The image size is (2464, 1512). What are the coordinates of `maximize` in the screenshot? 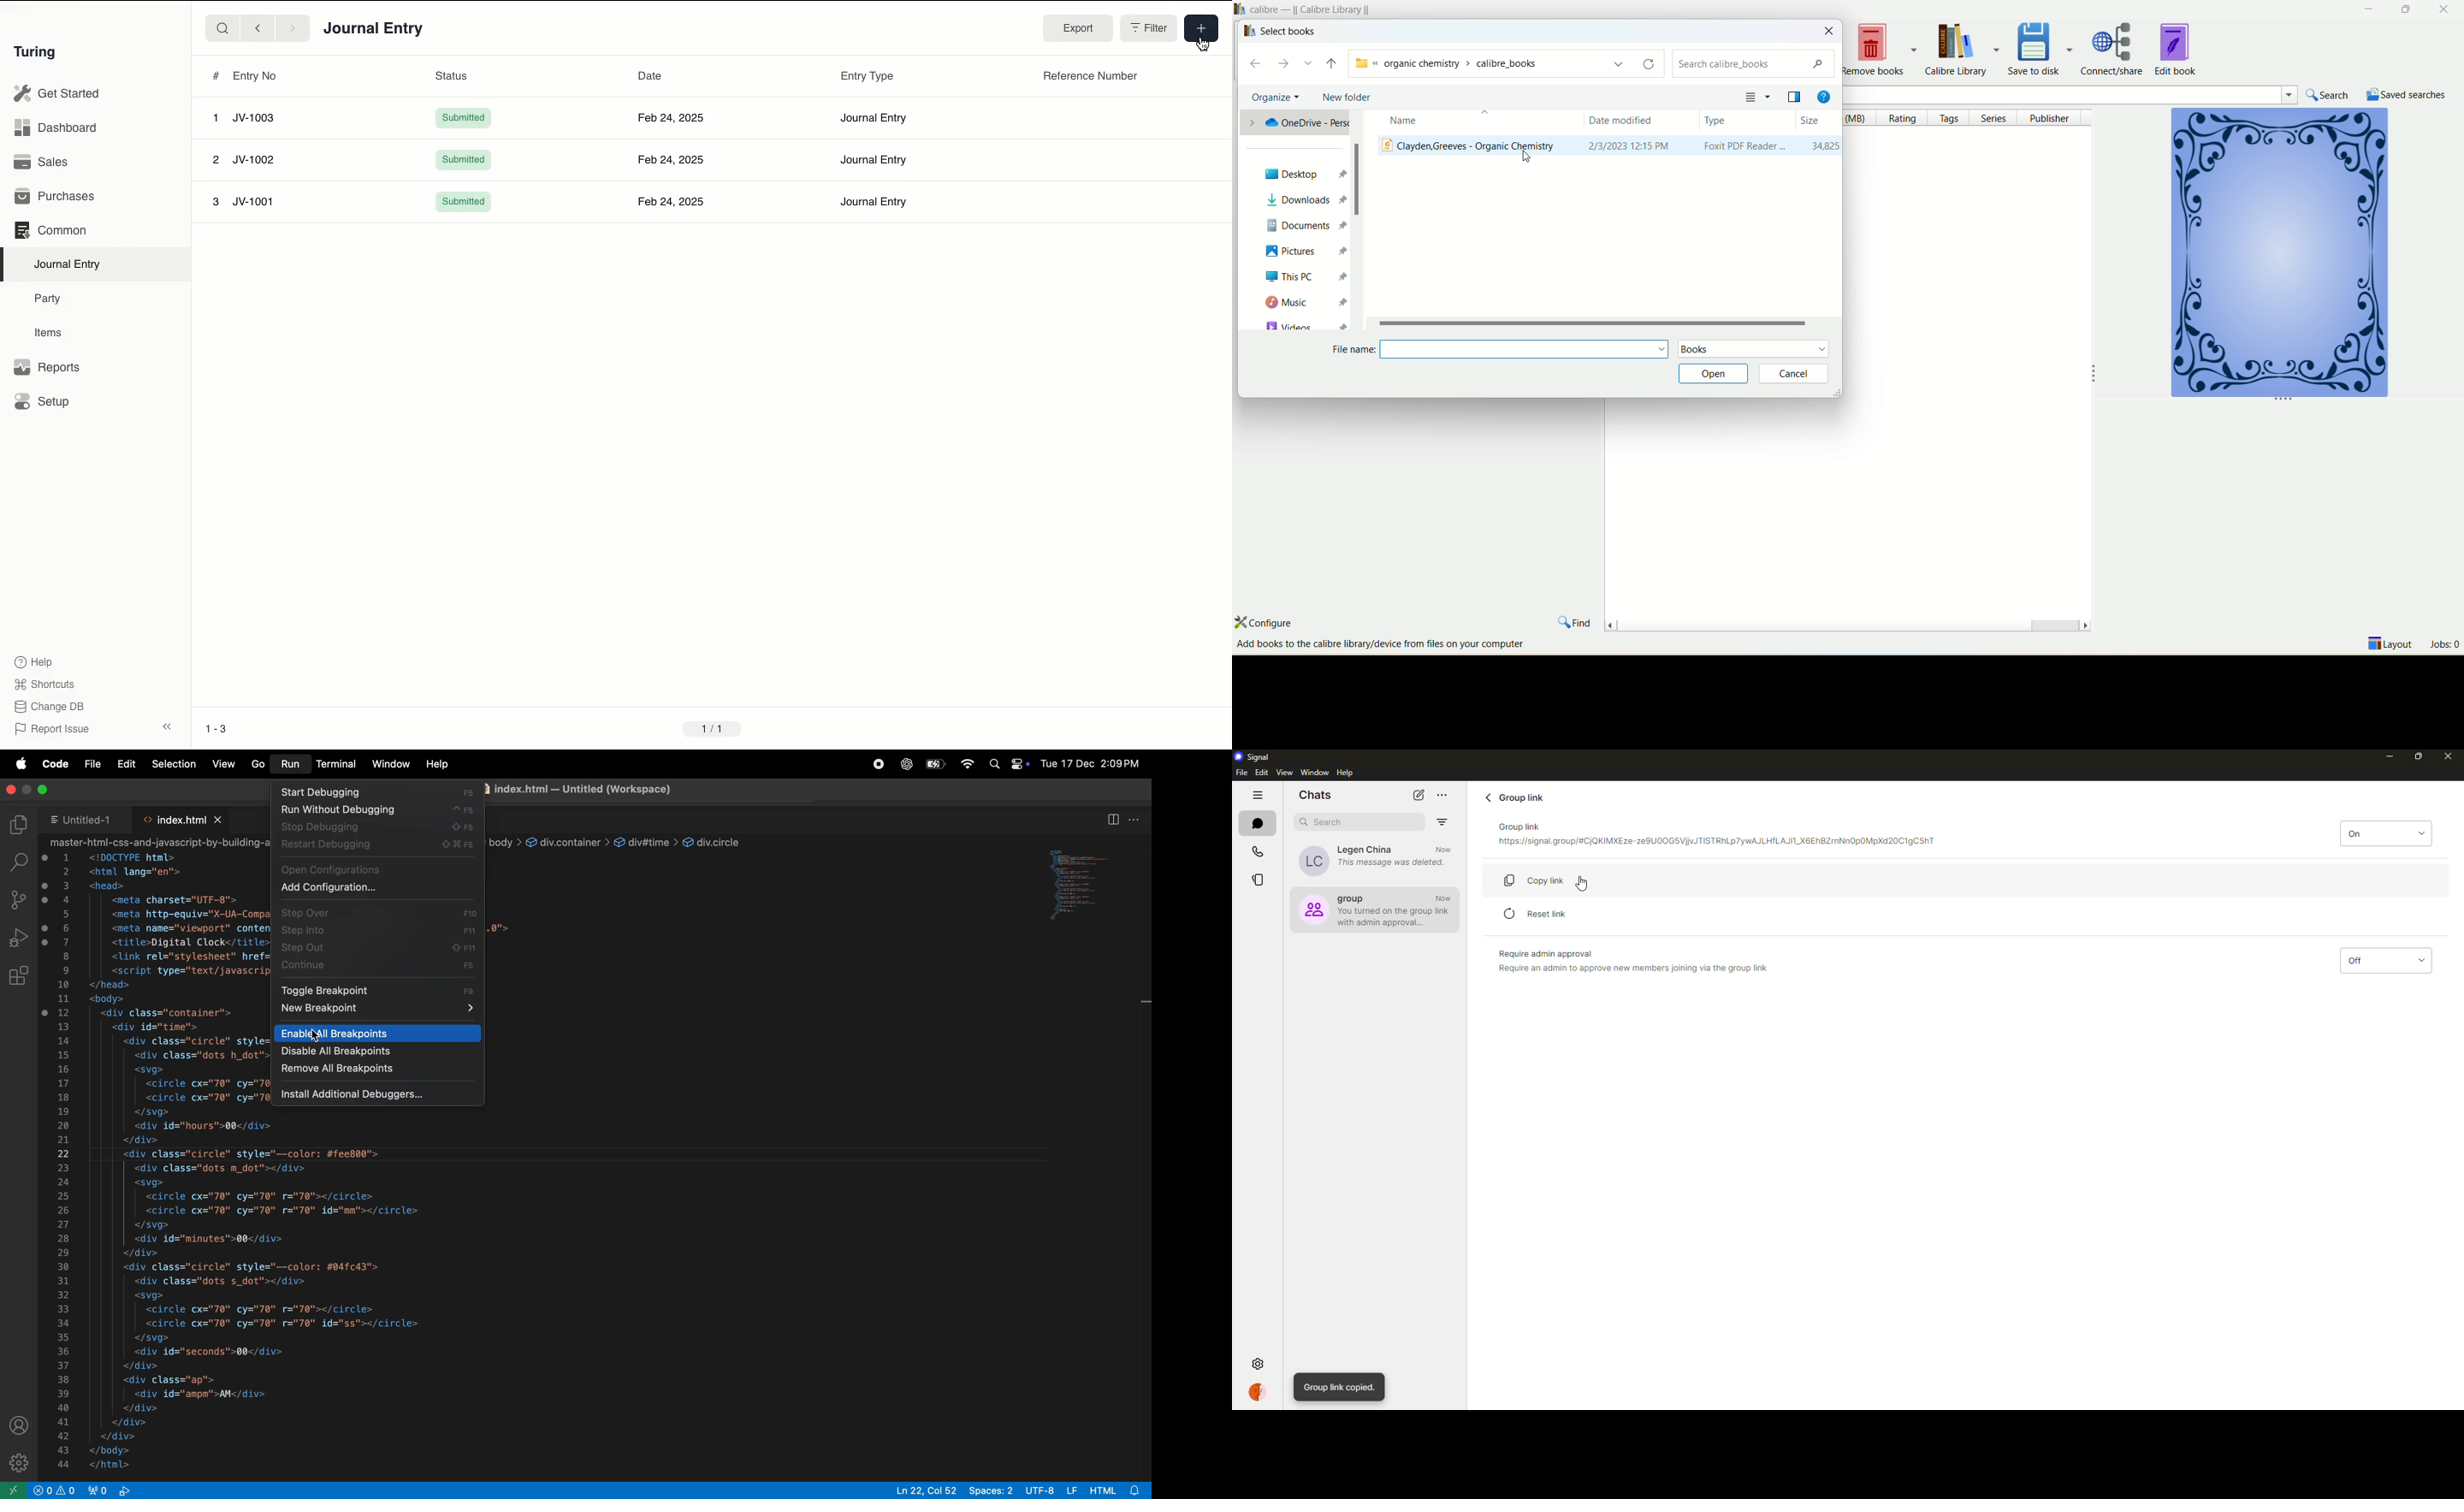 It's located at (2405, 10).